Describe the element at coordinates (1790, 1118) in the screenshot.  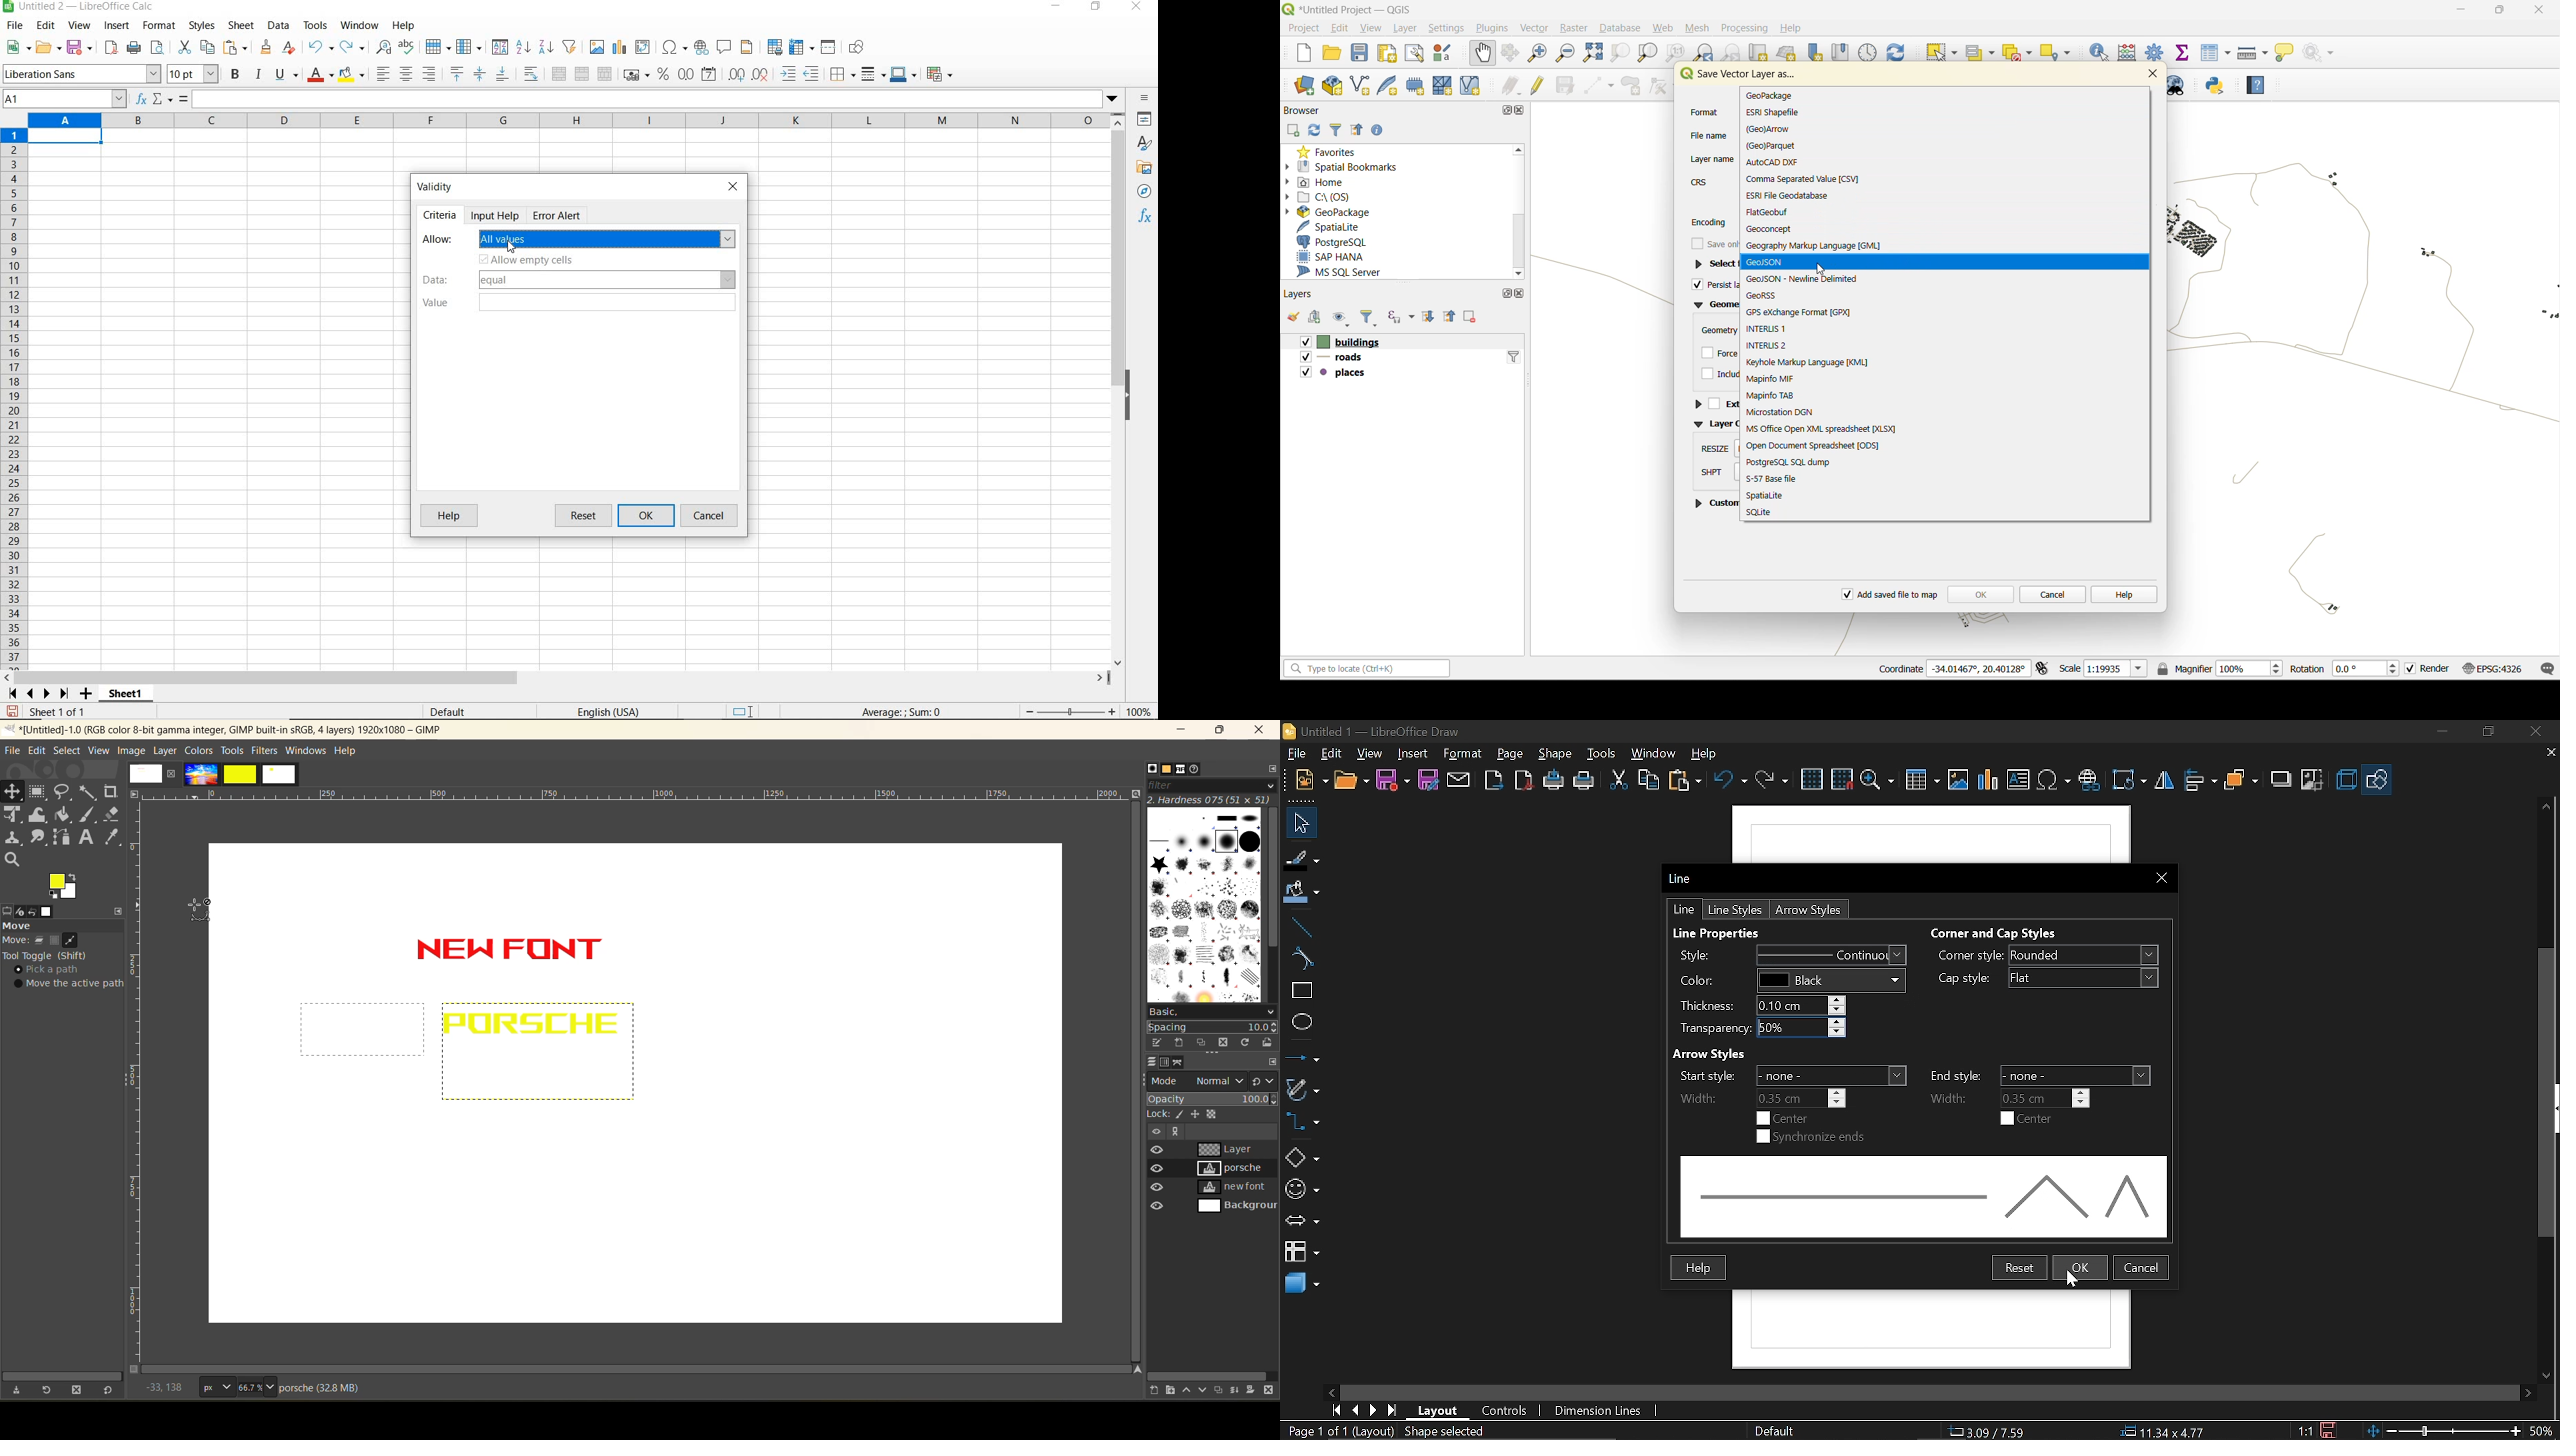
I see `center` at that location.